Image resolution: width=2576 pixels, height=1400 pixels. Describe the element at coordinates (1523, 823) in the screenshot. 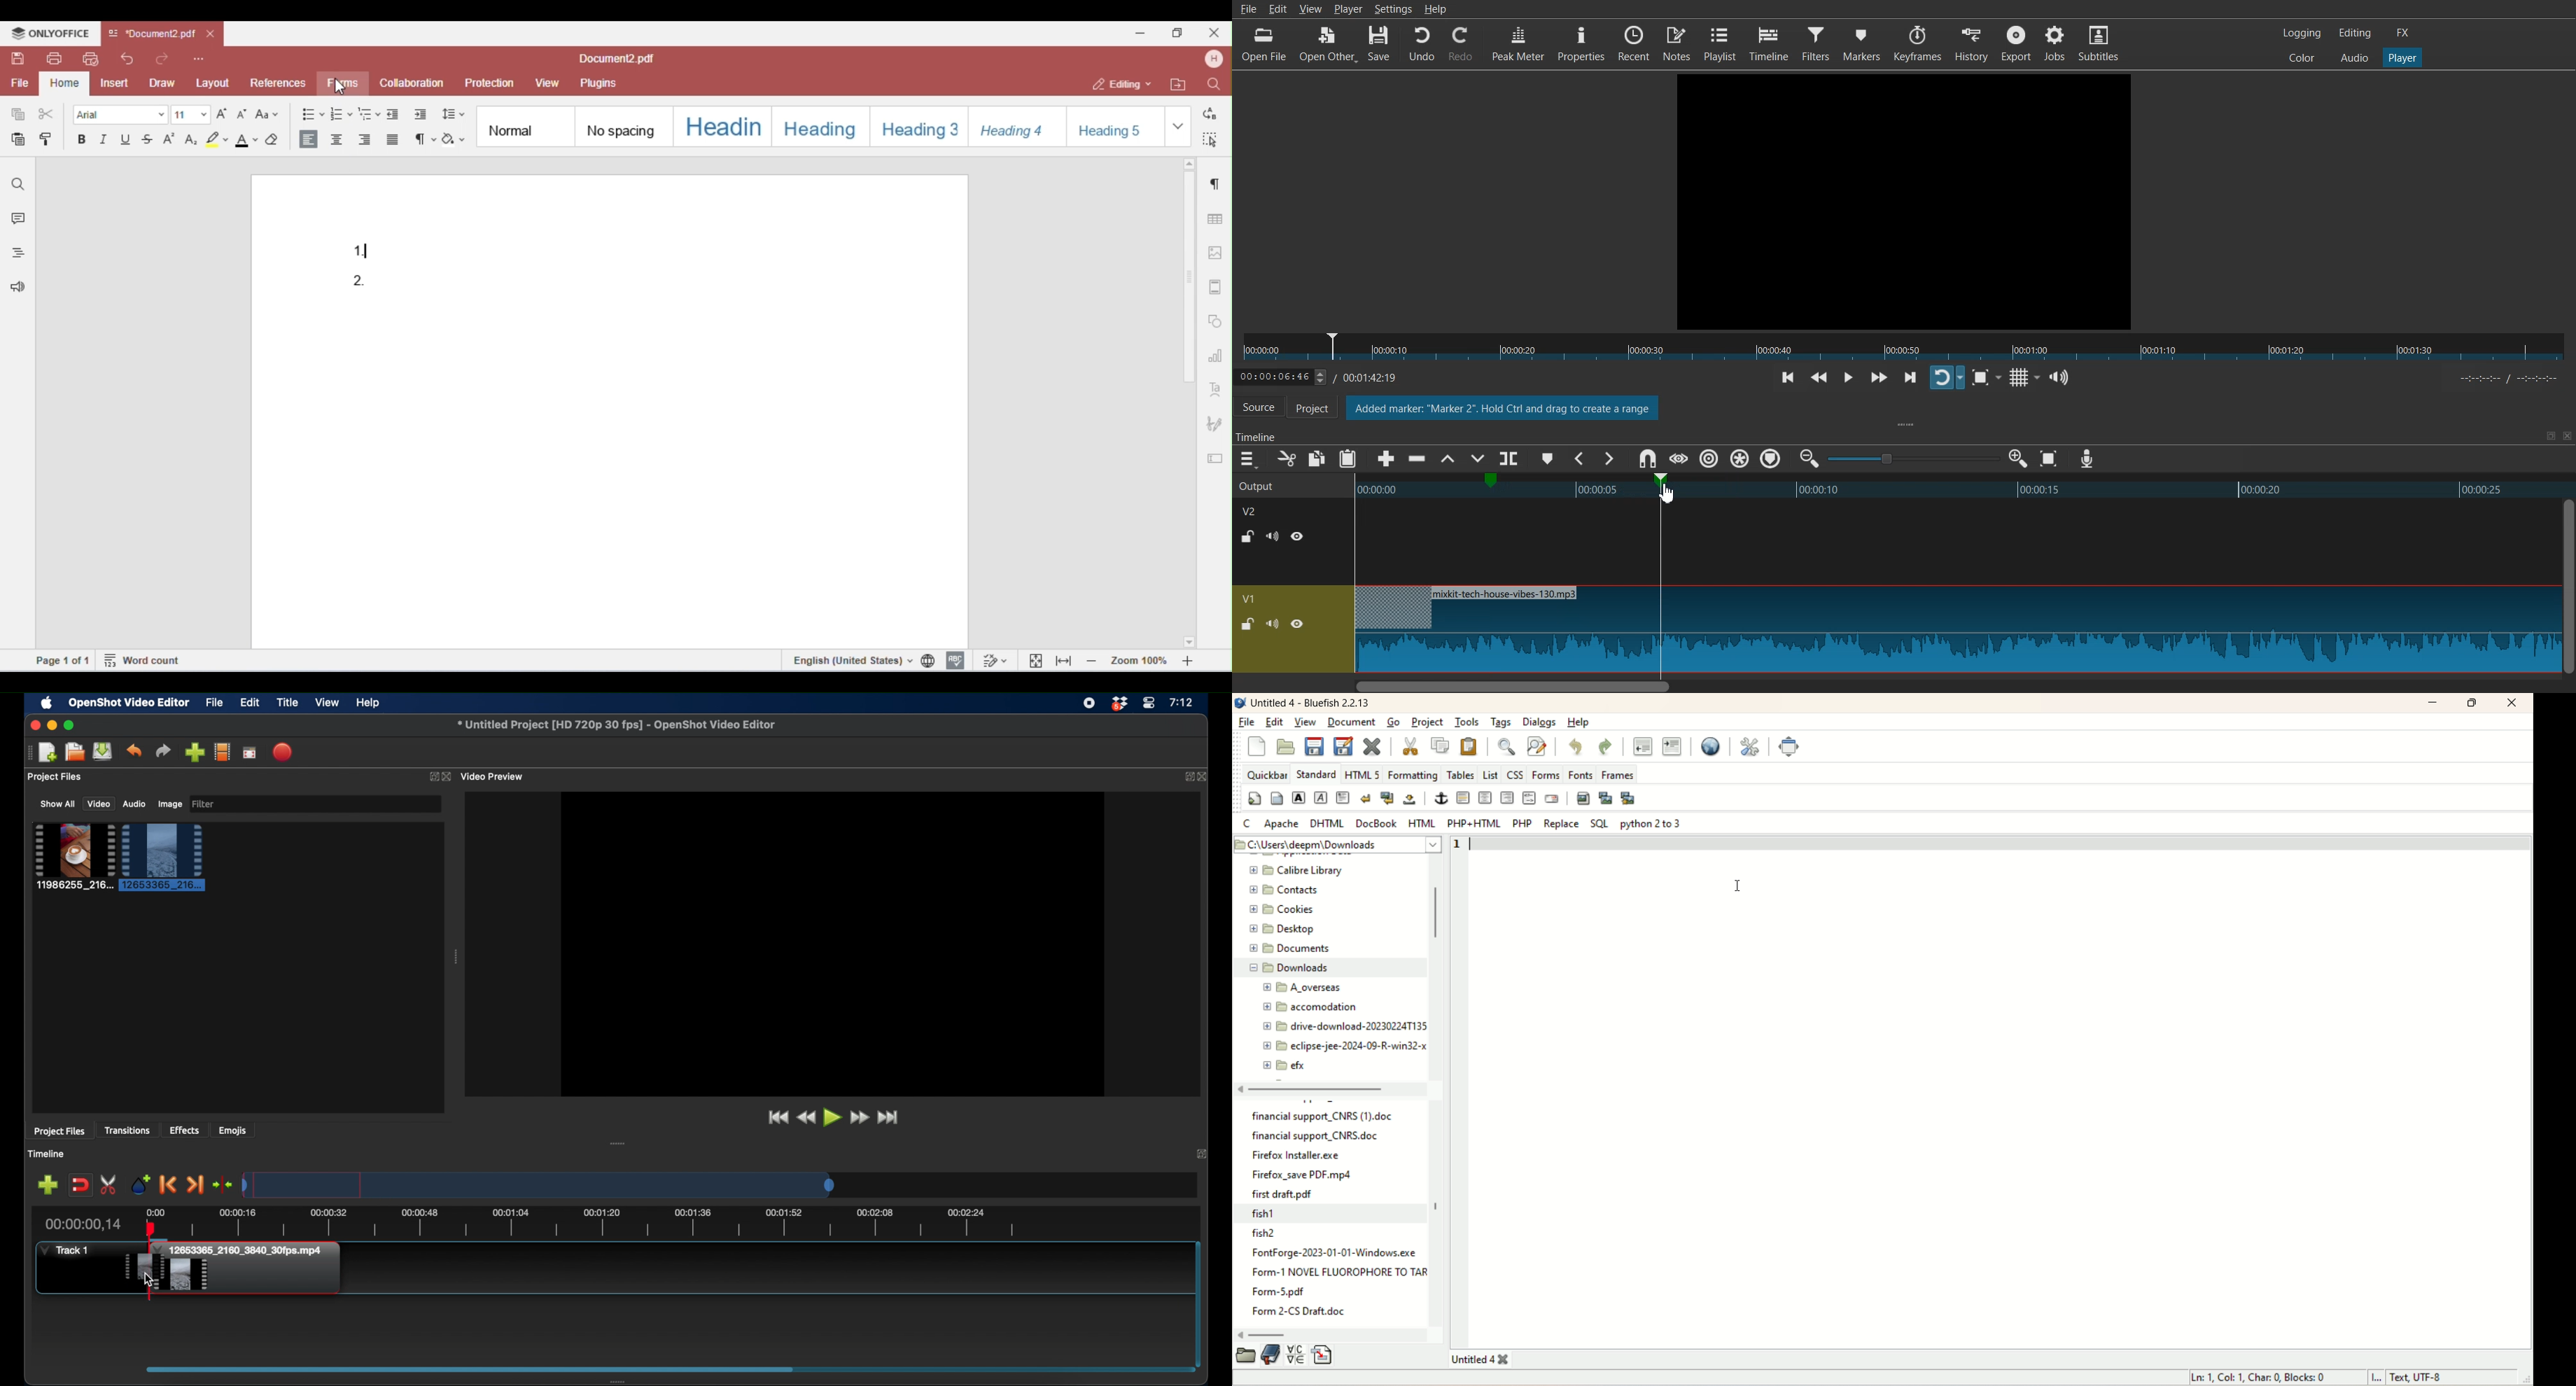

I see `PHP` at that location.